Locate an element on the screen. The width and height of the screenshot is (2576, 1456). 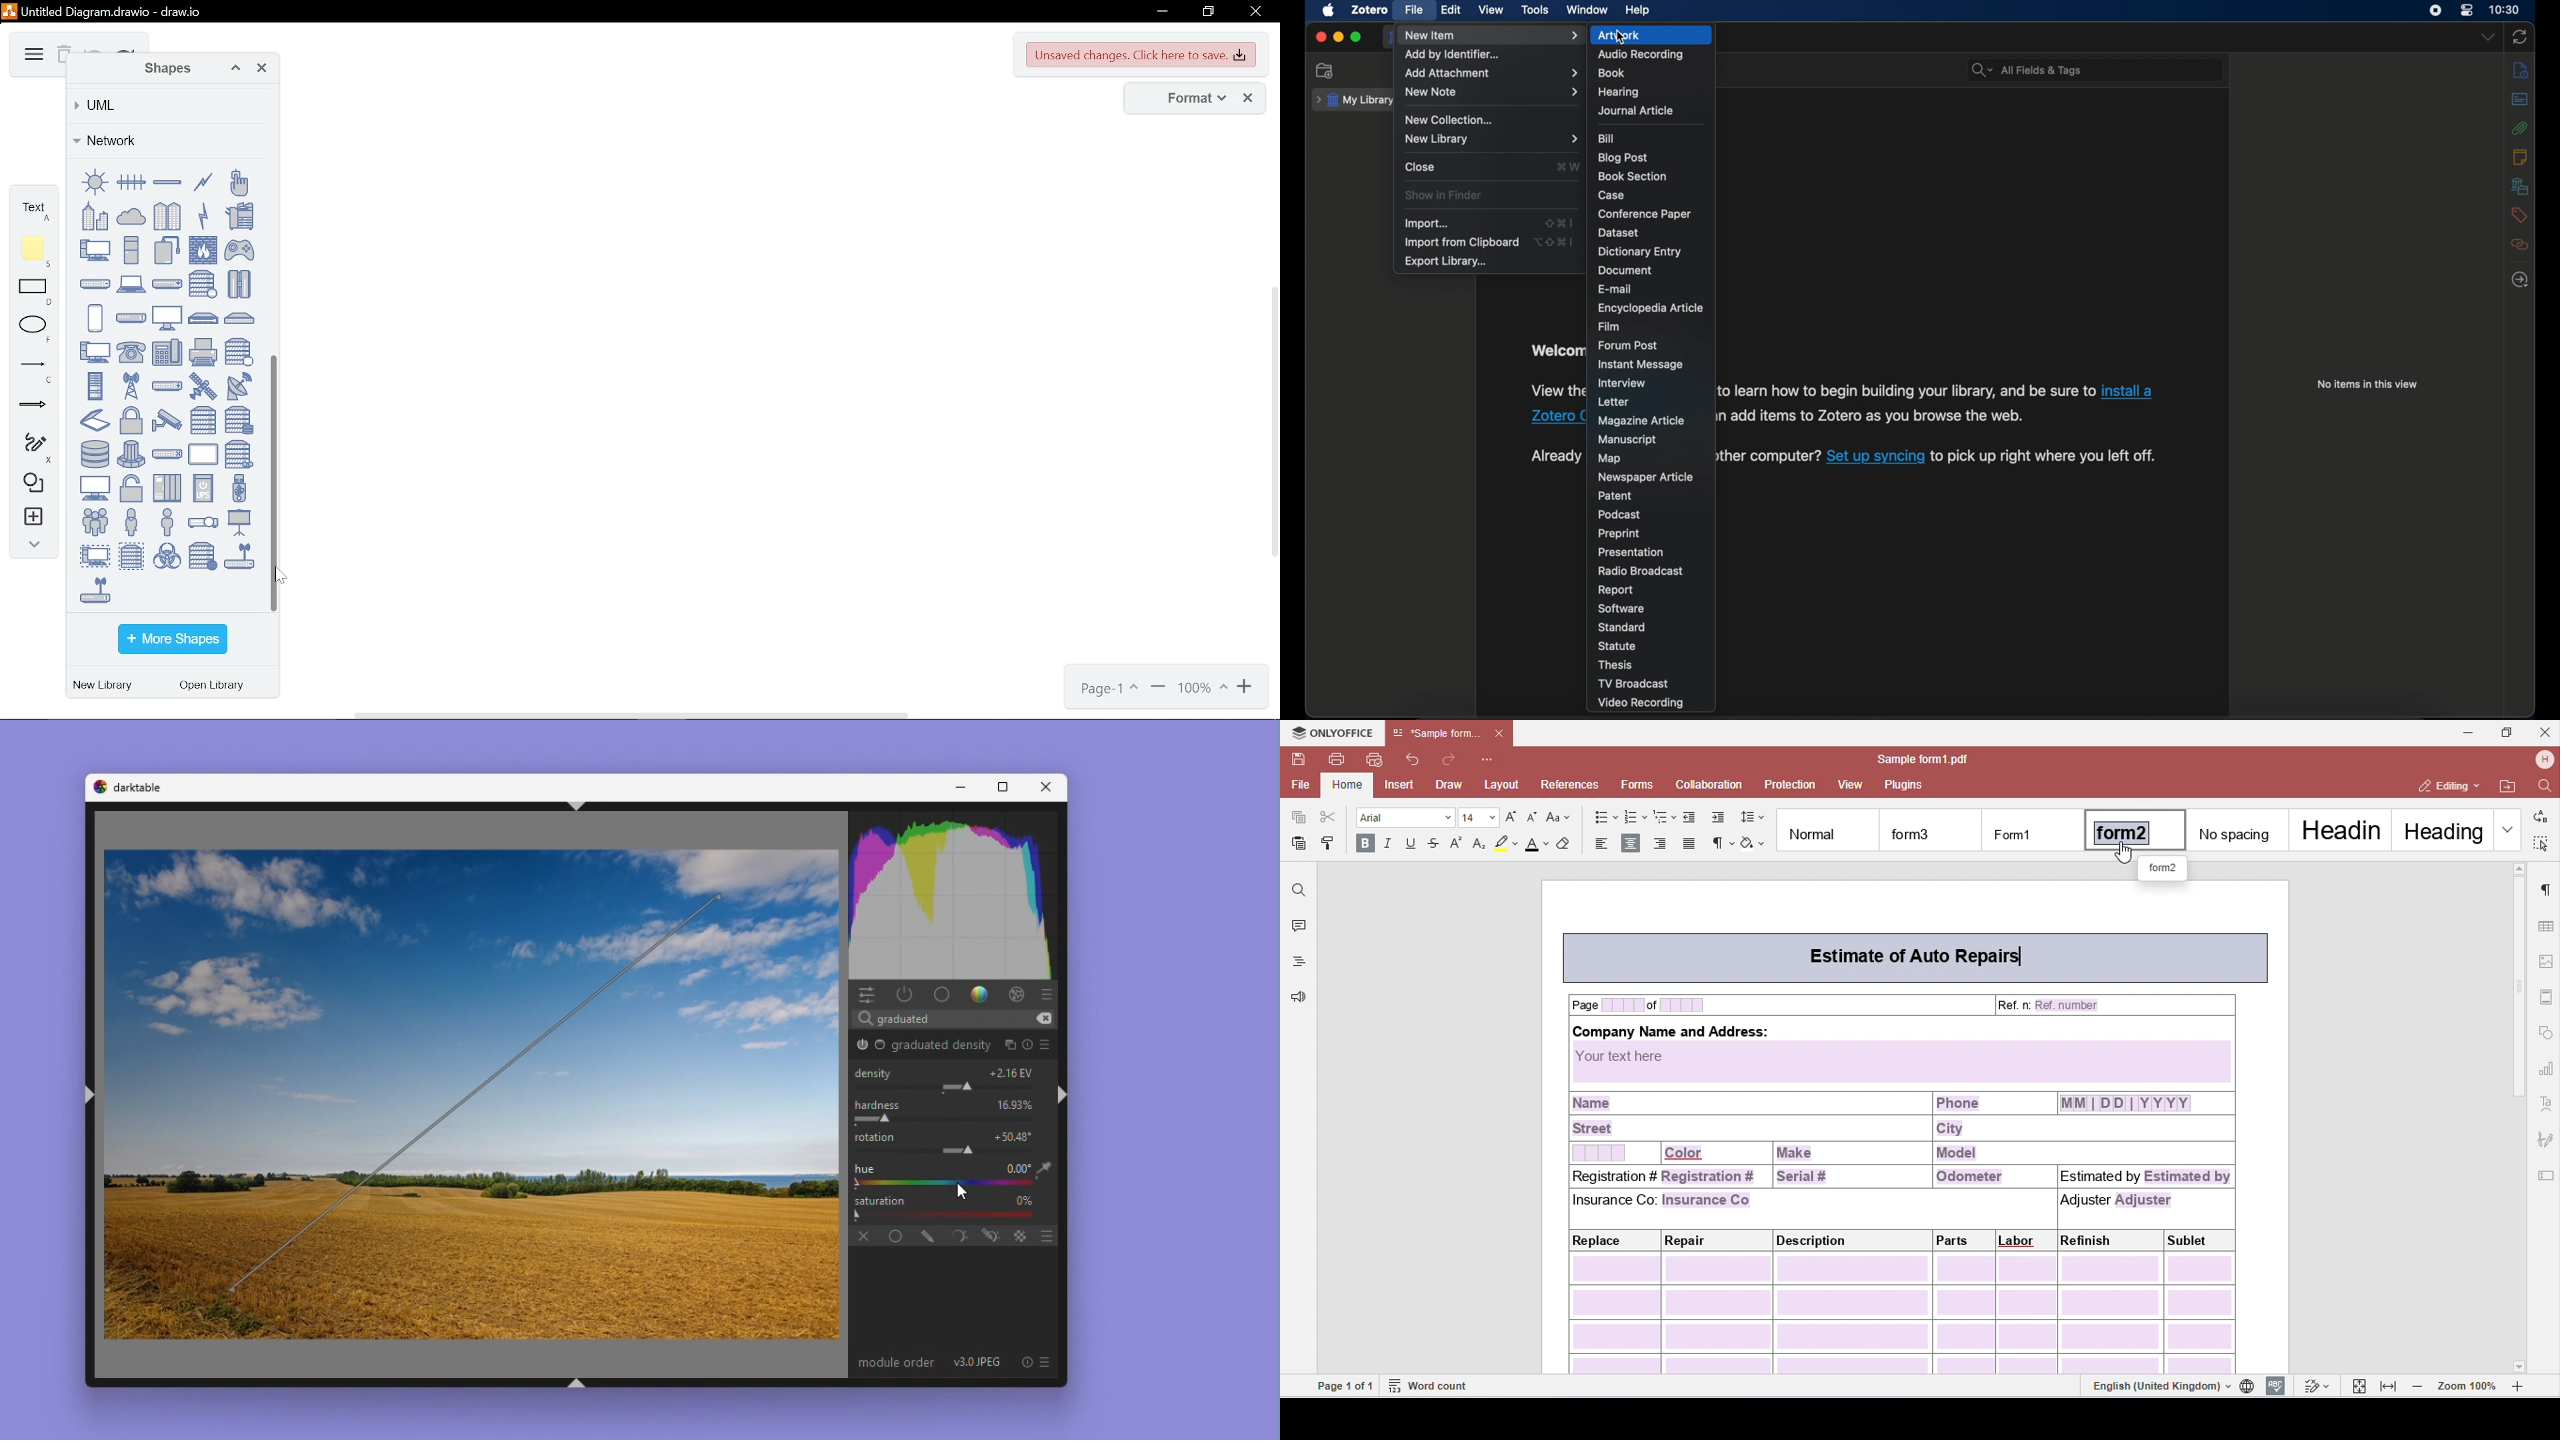
blog post is located at coordinates (1623, 157).